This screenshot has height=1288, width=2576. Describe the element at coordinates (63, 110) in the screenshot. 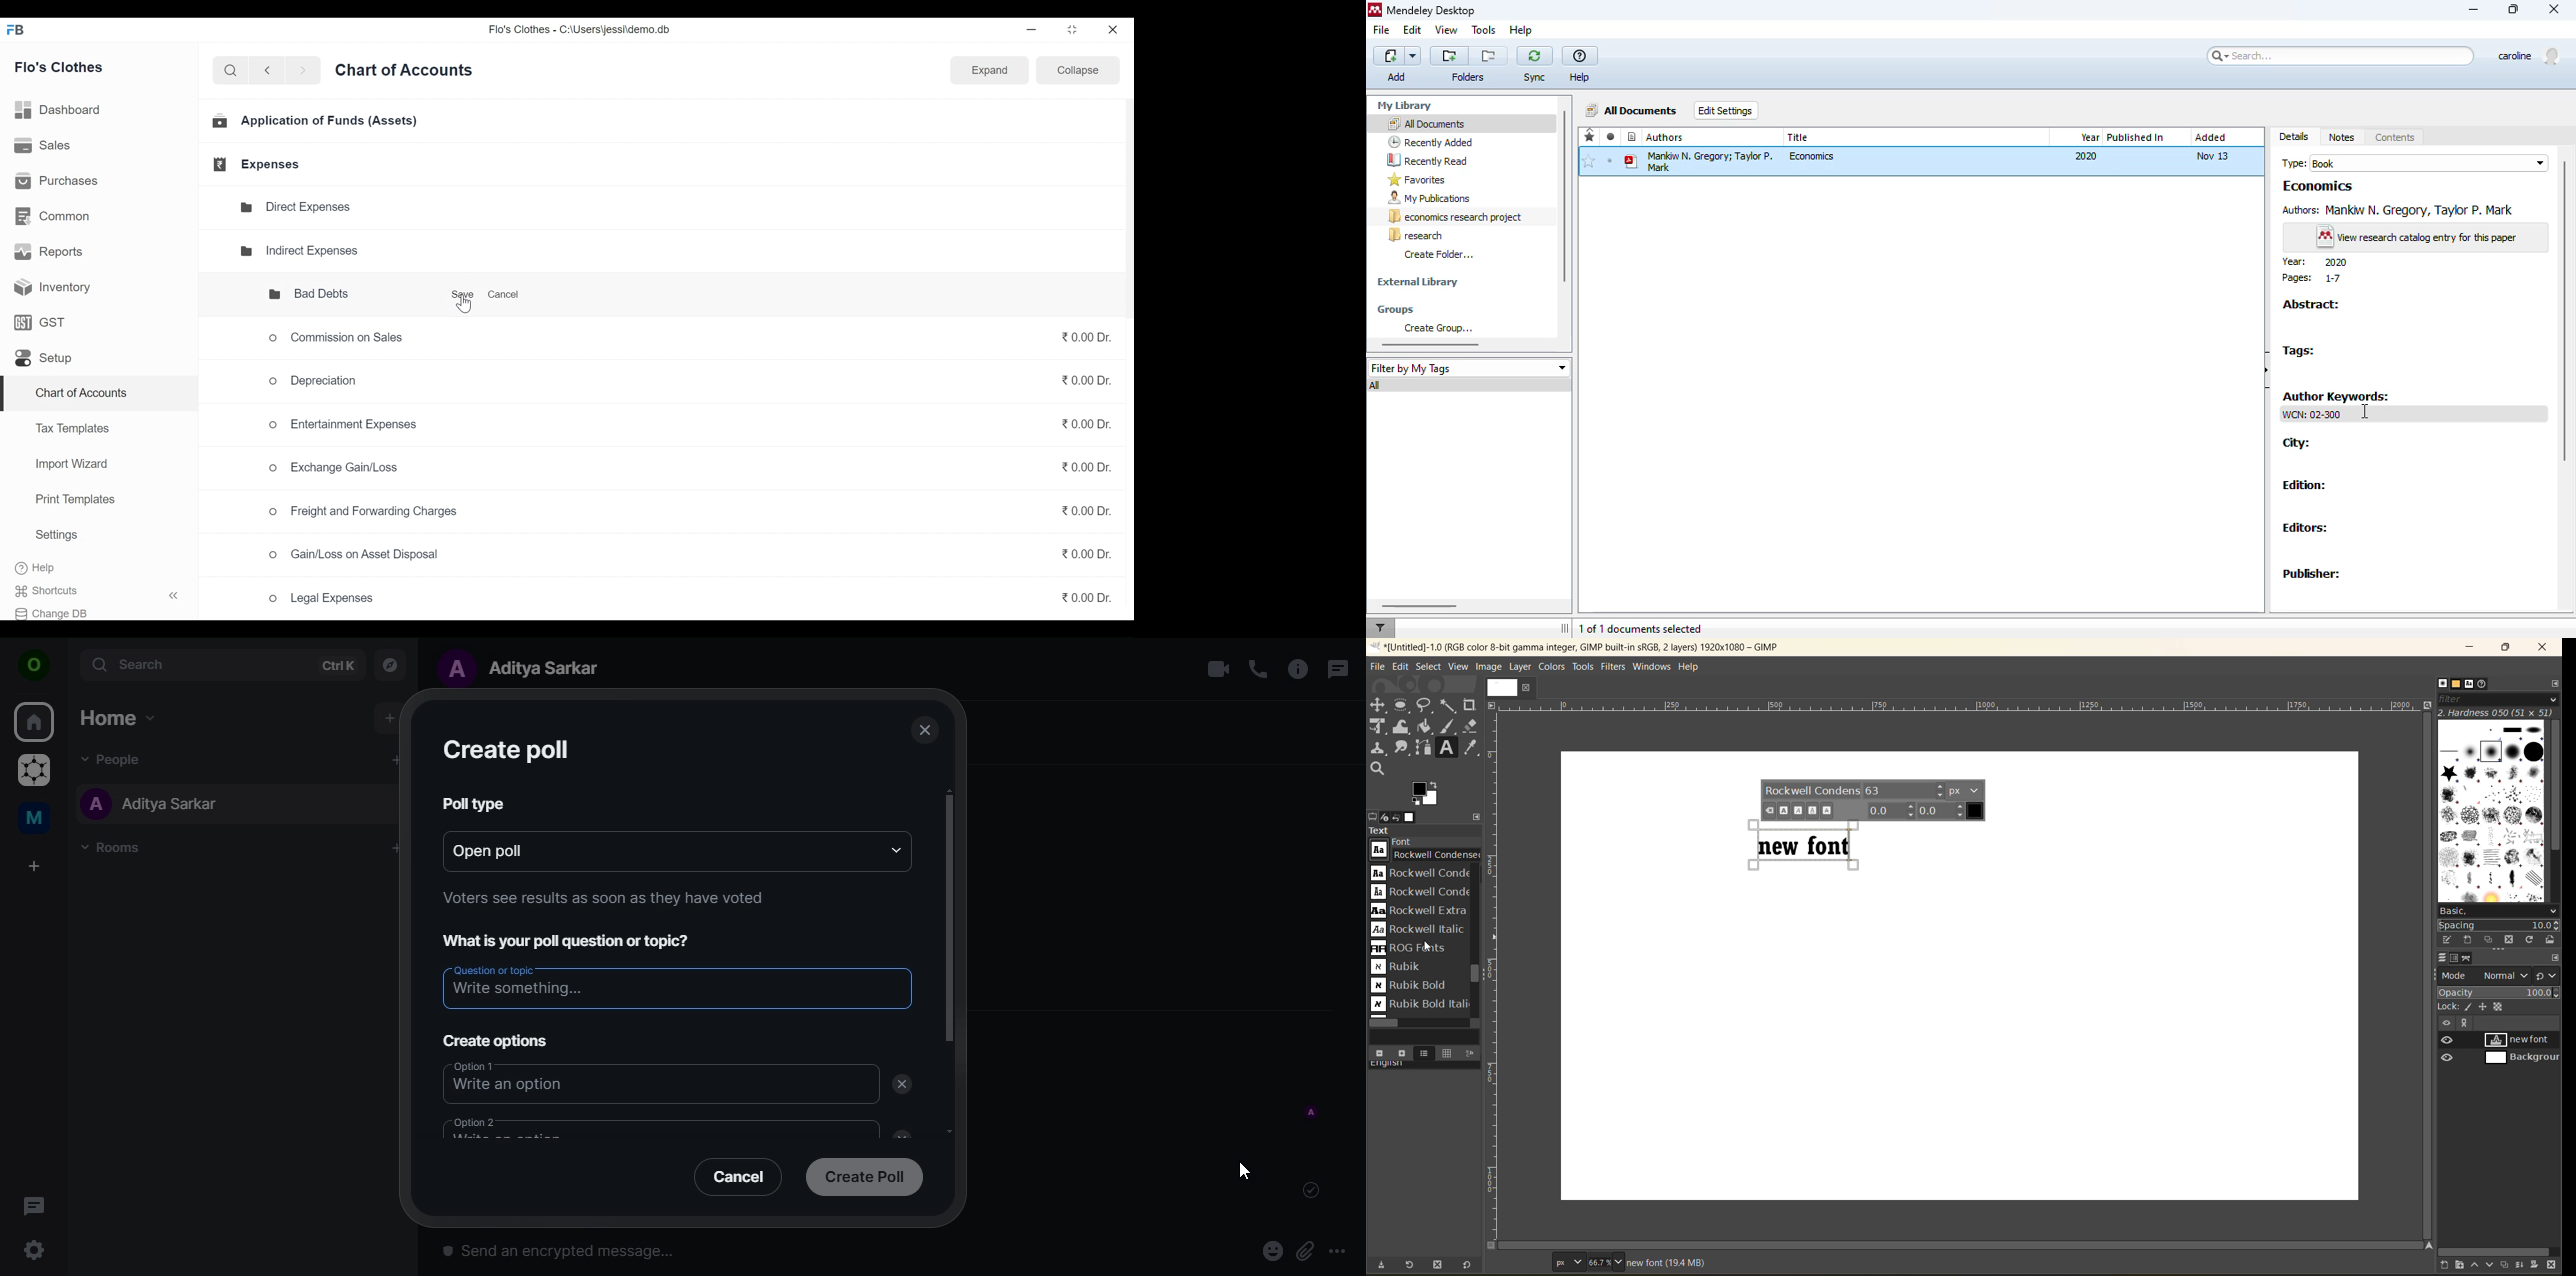

I see `Dashboard` at that location.